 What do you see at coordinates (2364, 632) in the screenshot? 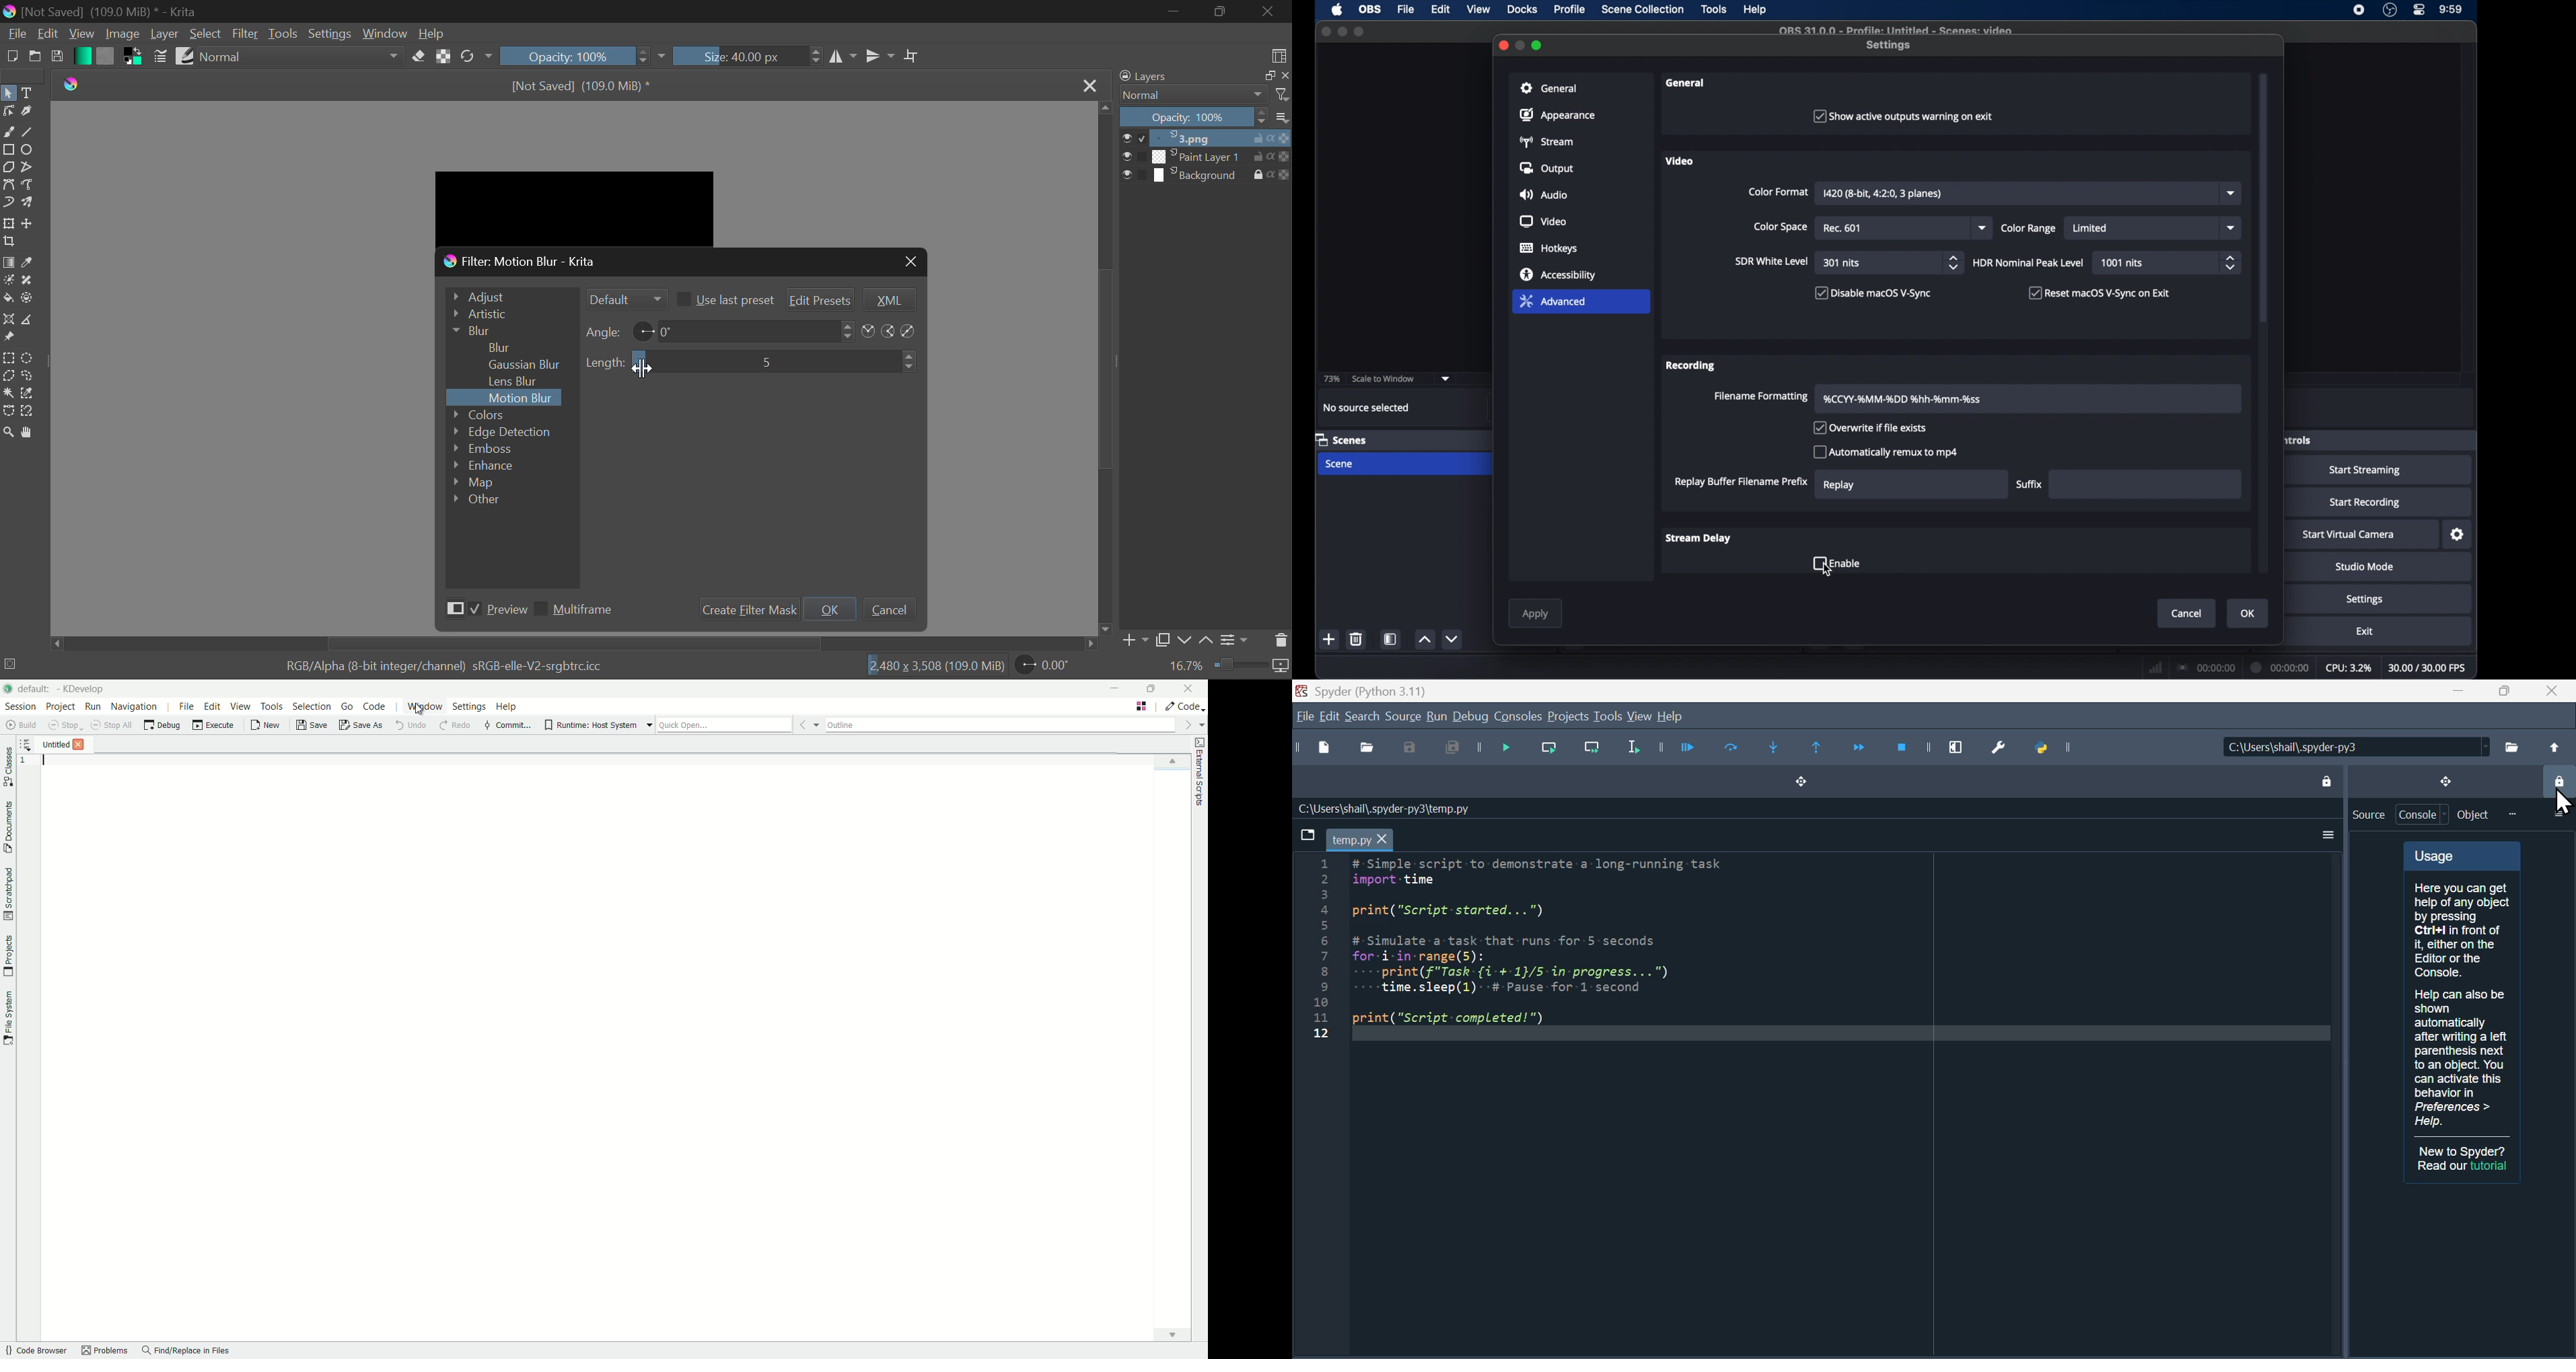
I see `exit` at bounding box center [2364, 632].